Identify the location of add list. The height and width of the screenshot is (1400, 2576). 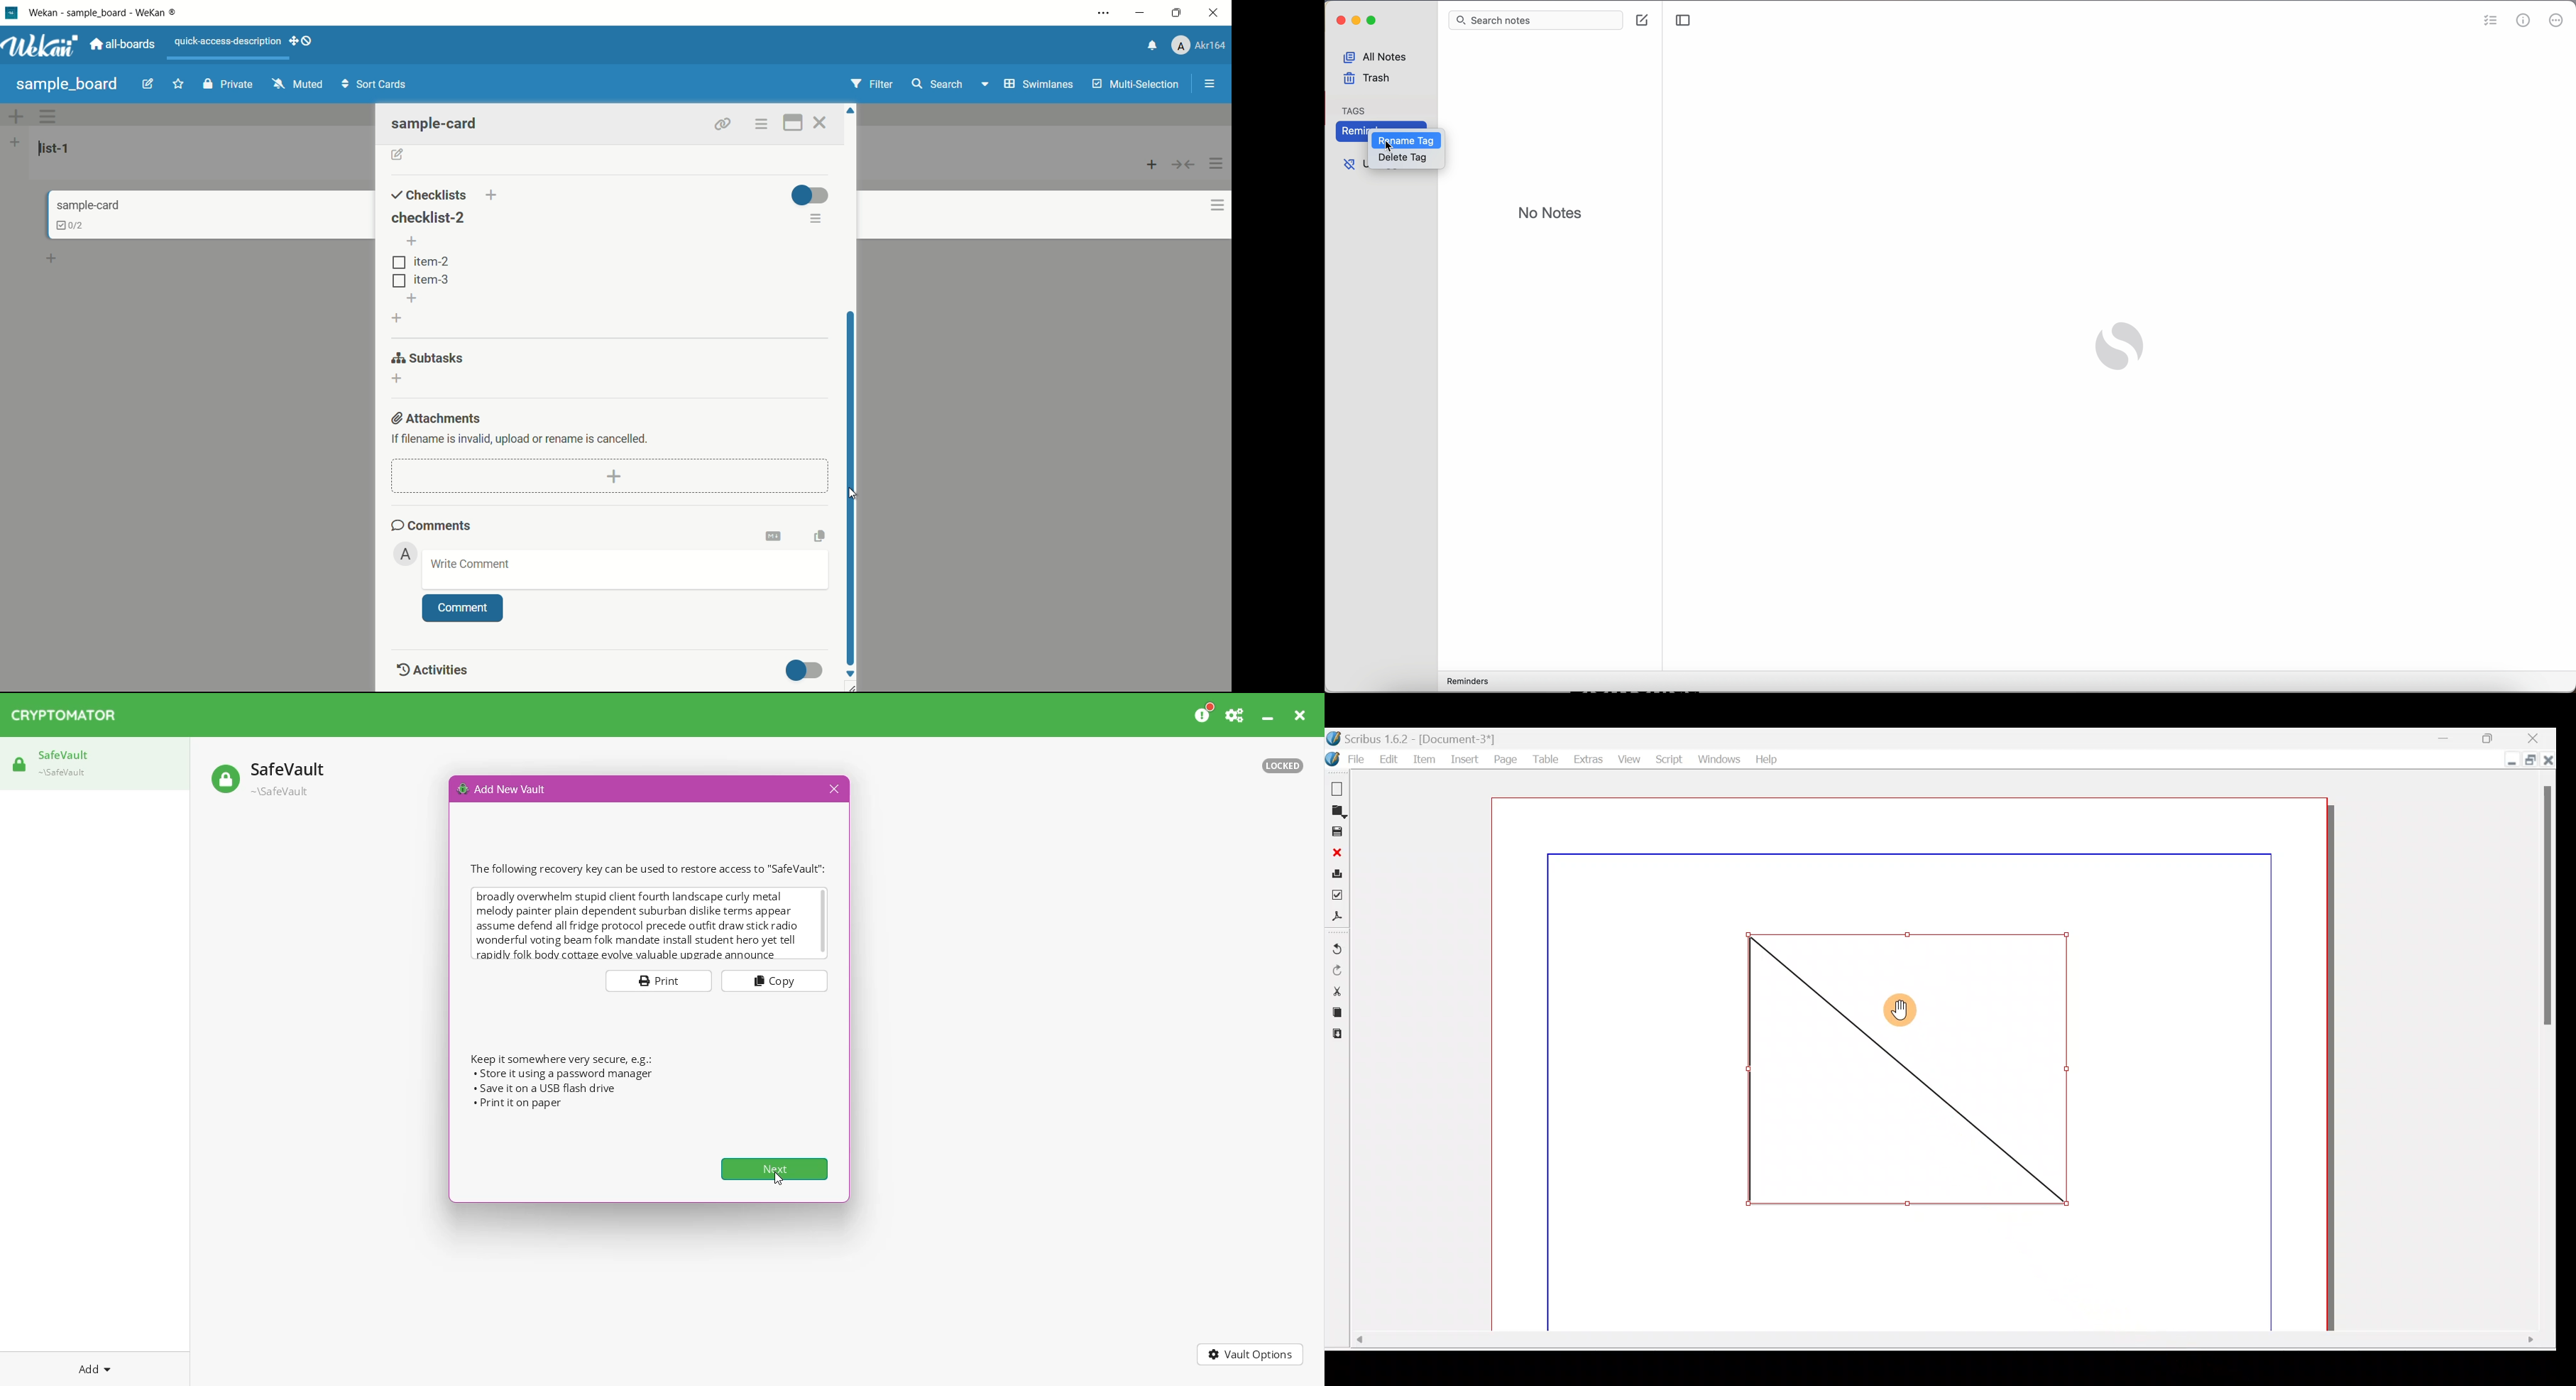
(15, 142).